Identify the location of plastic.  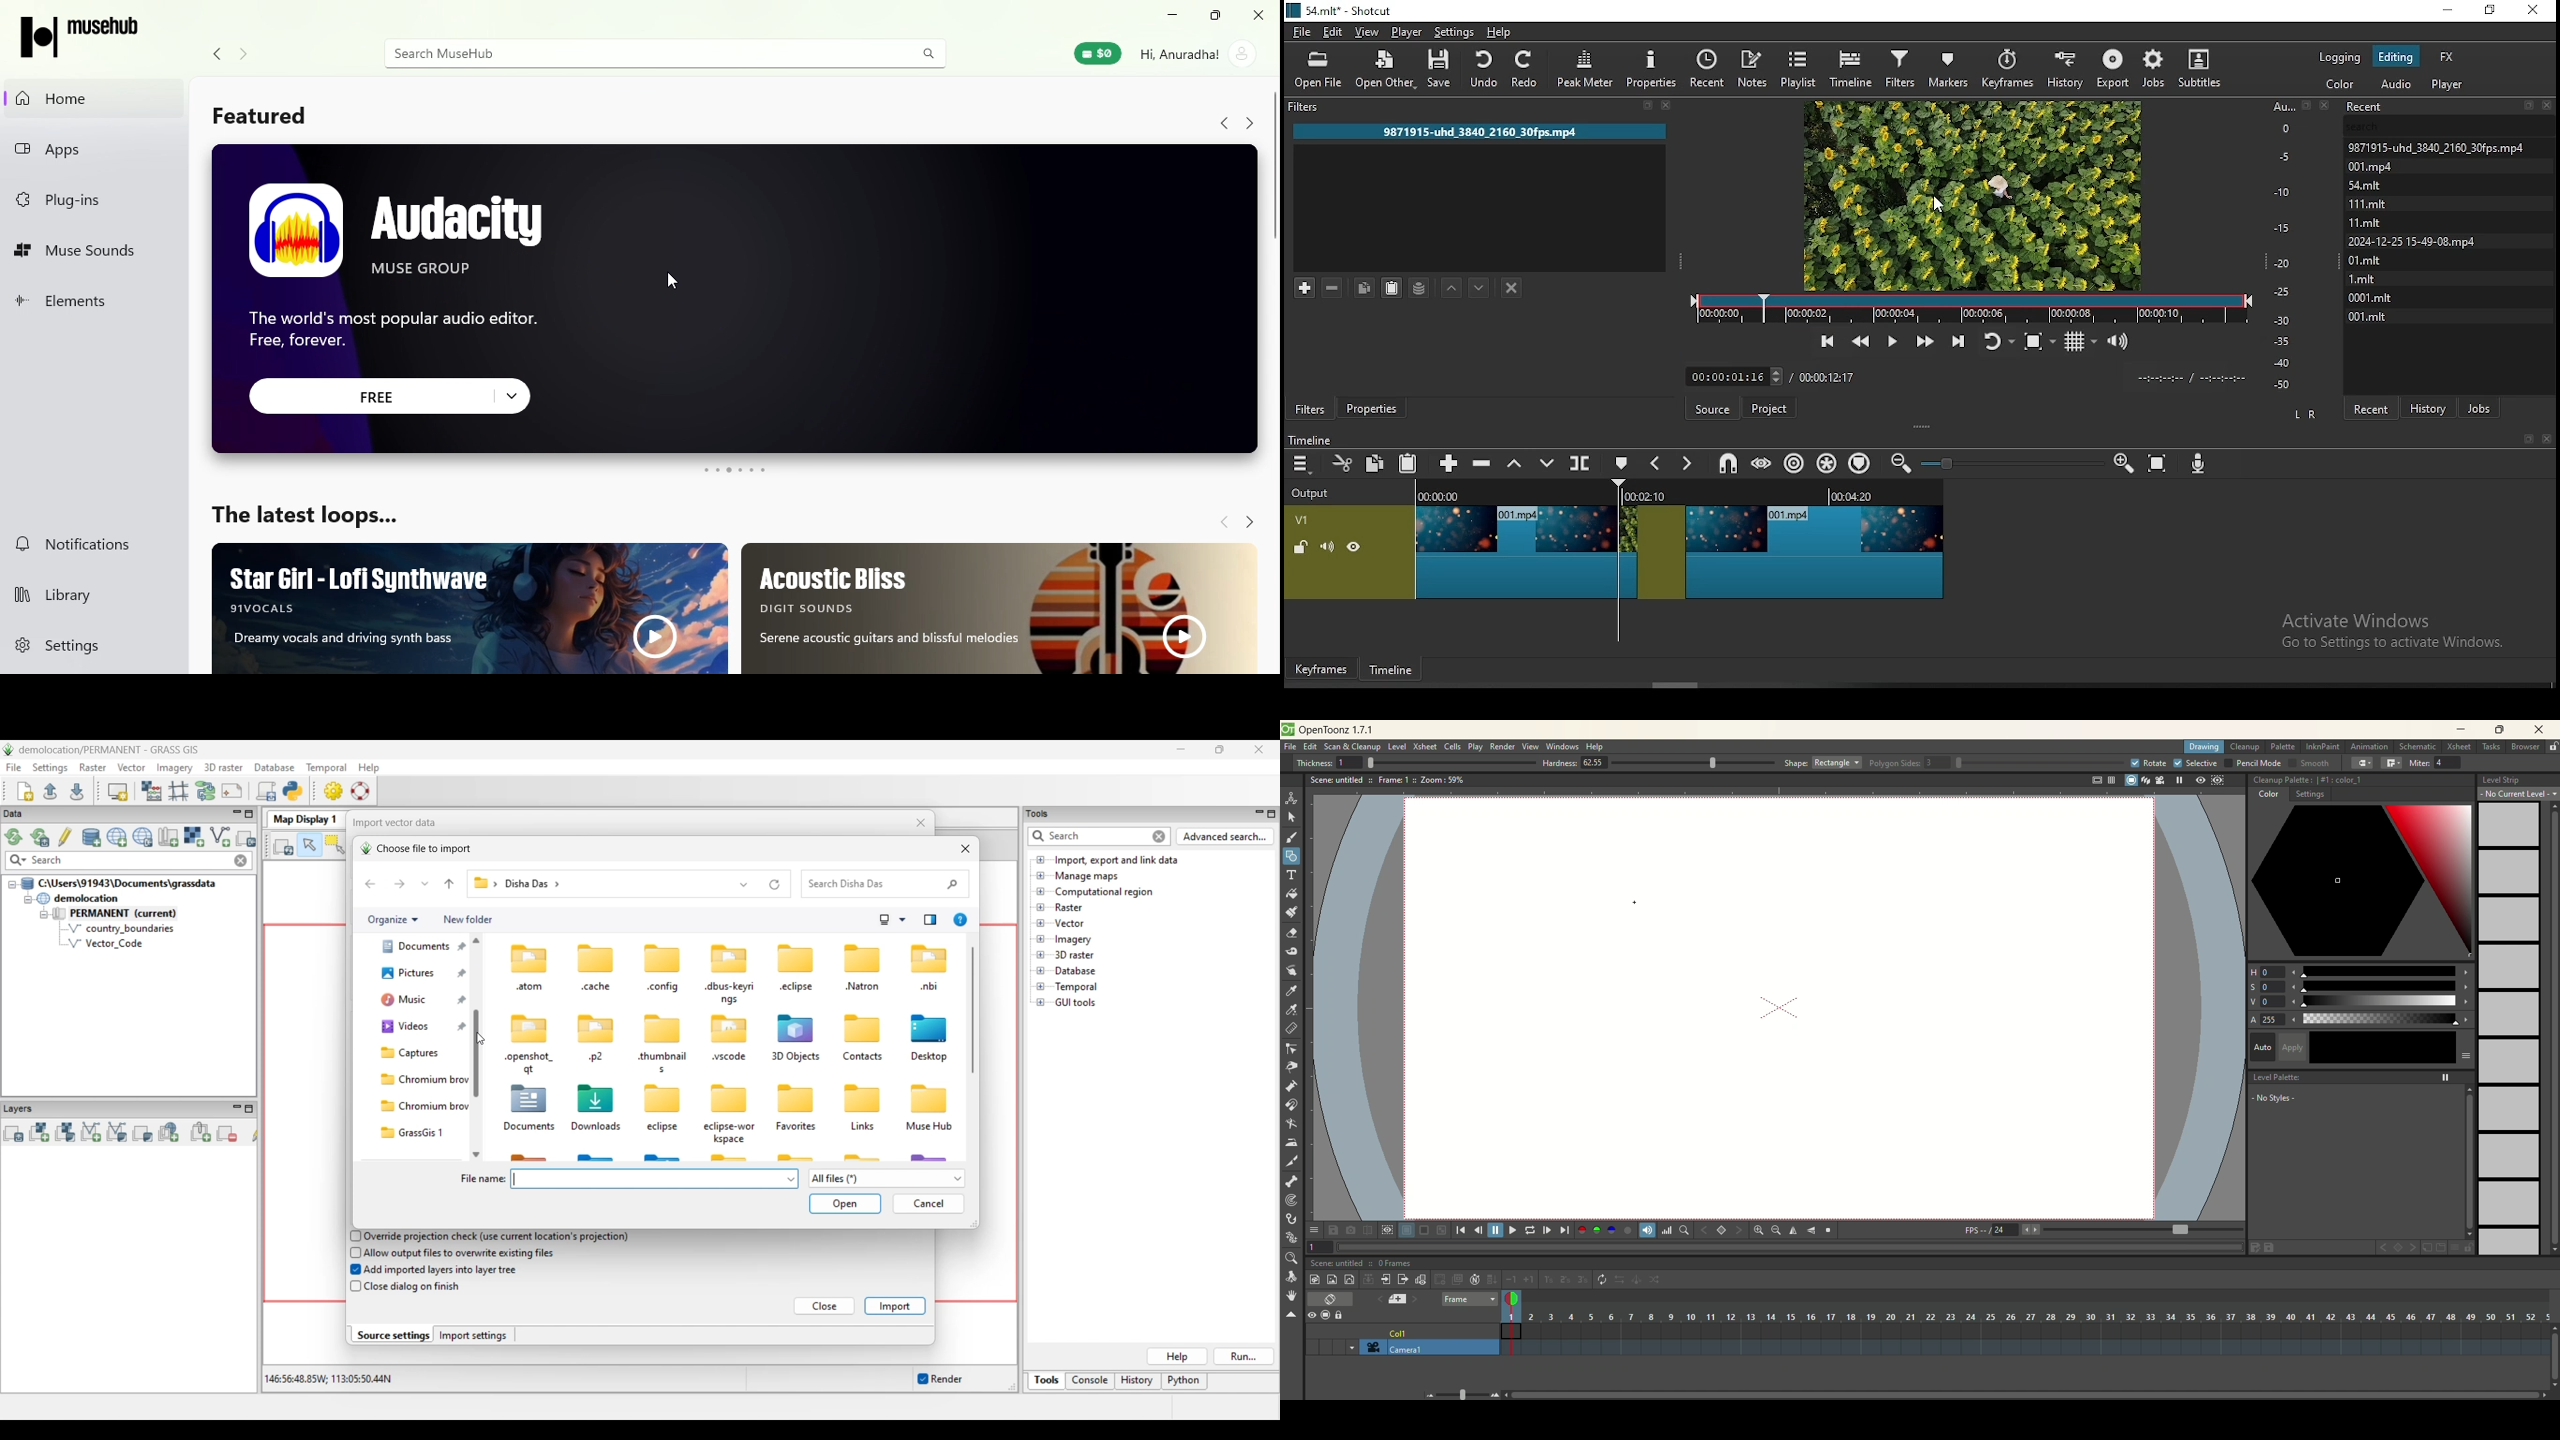
(1290, 1238).